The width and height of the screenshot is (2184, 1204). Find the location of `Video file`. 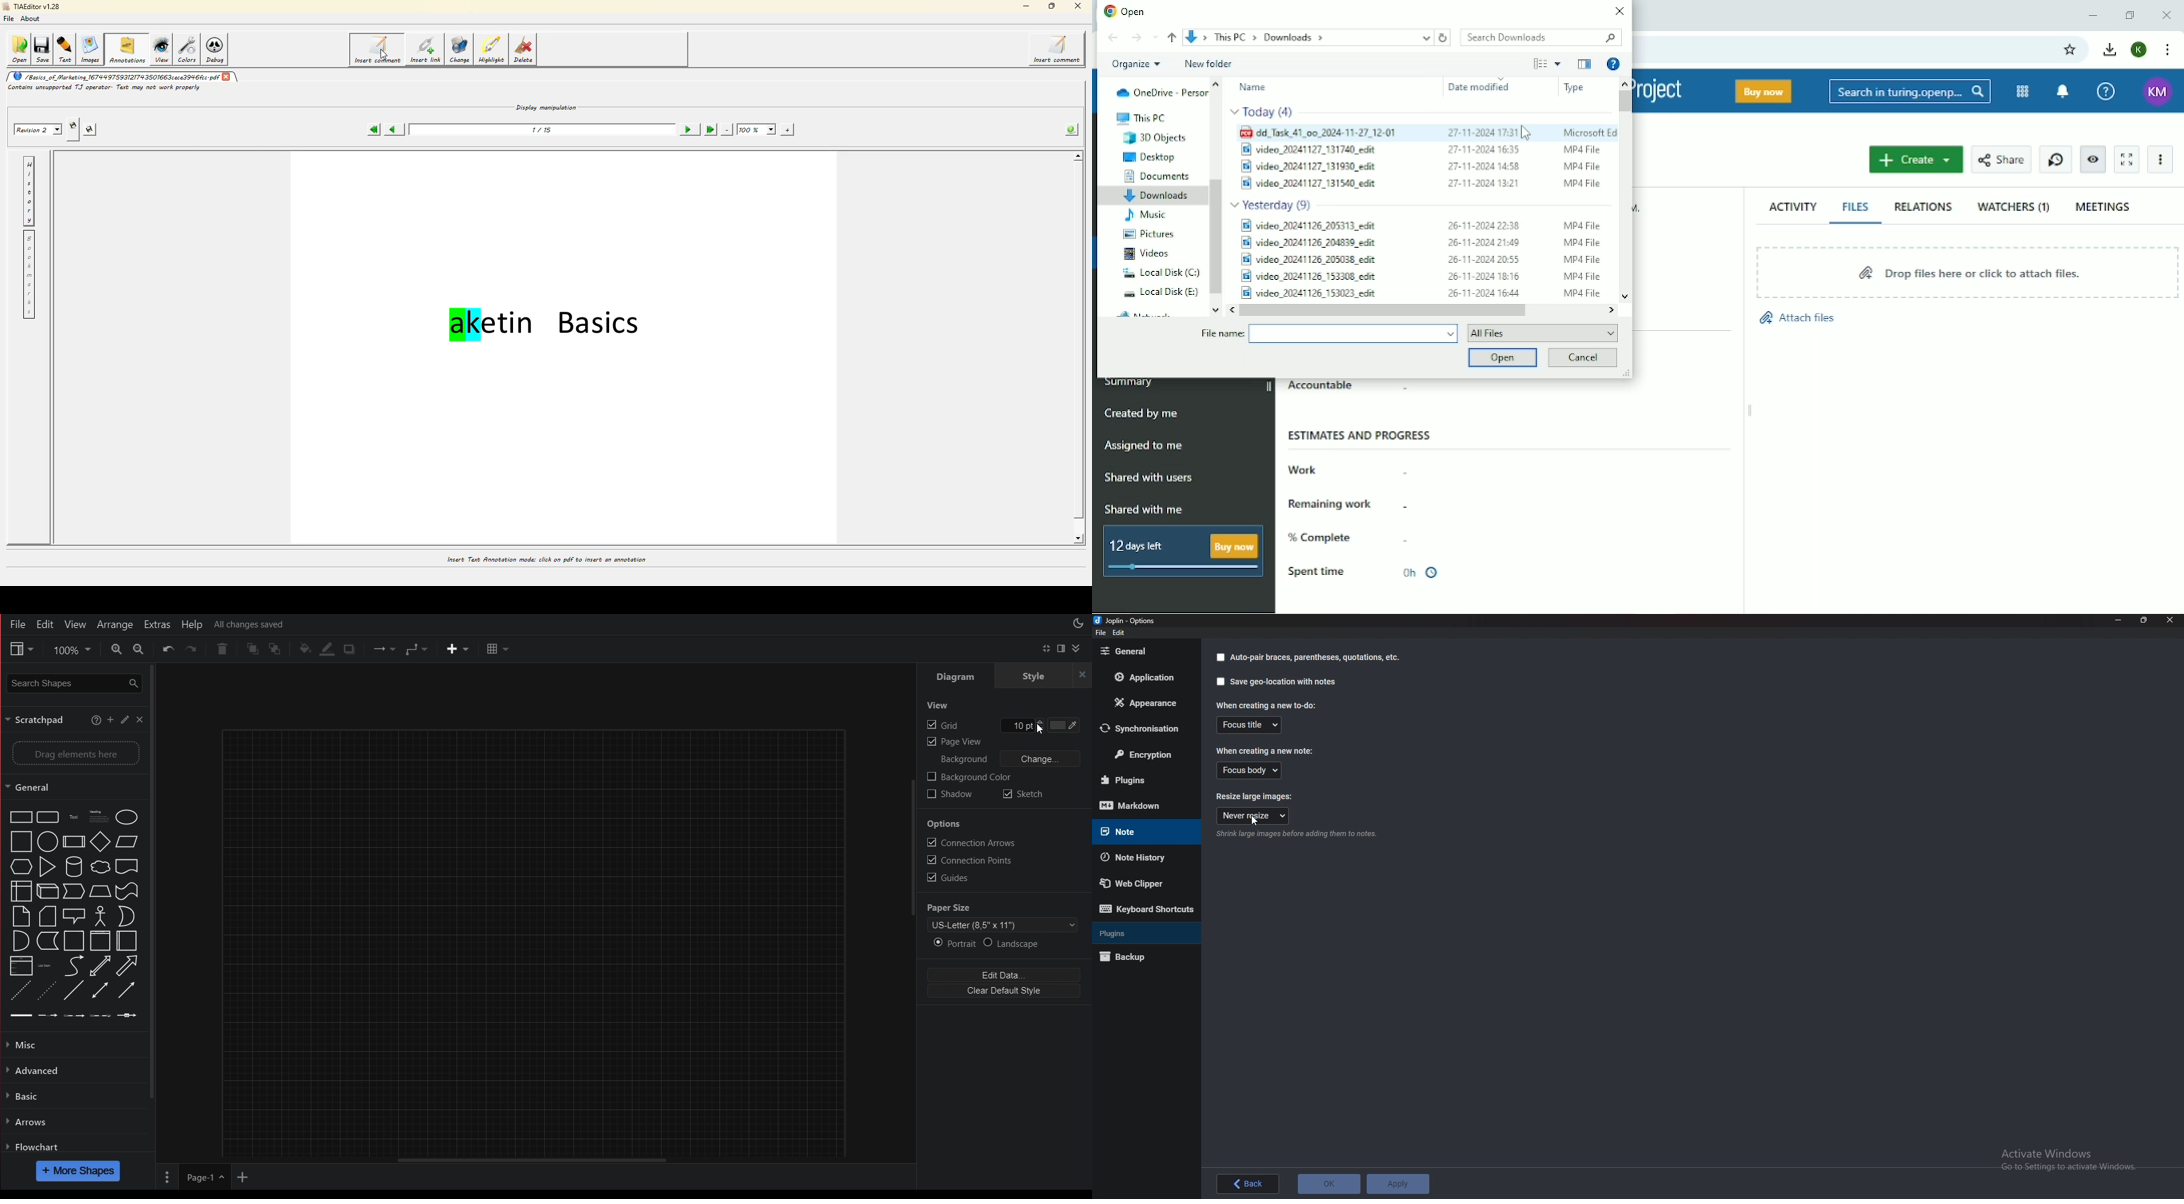

Video file is located at coordinates (1419, 260).